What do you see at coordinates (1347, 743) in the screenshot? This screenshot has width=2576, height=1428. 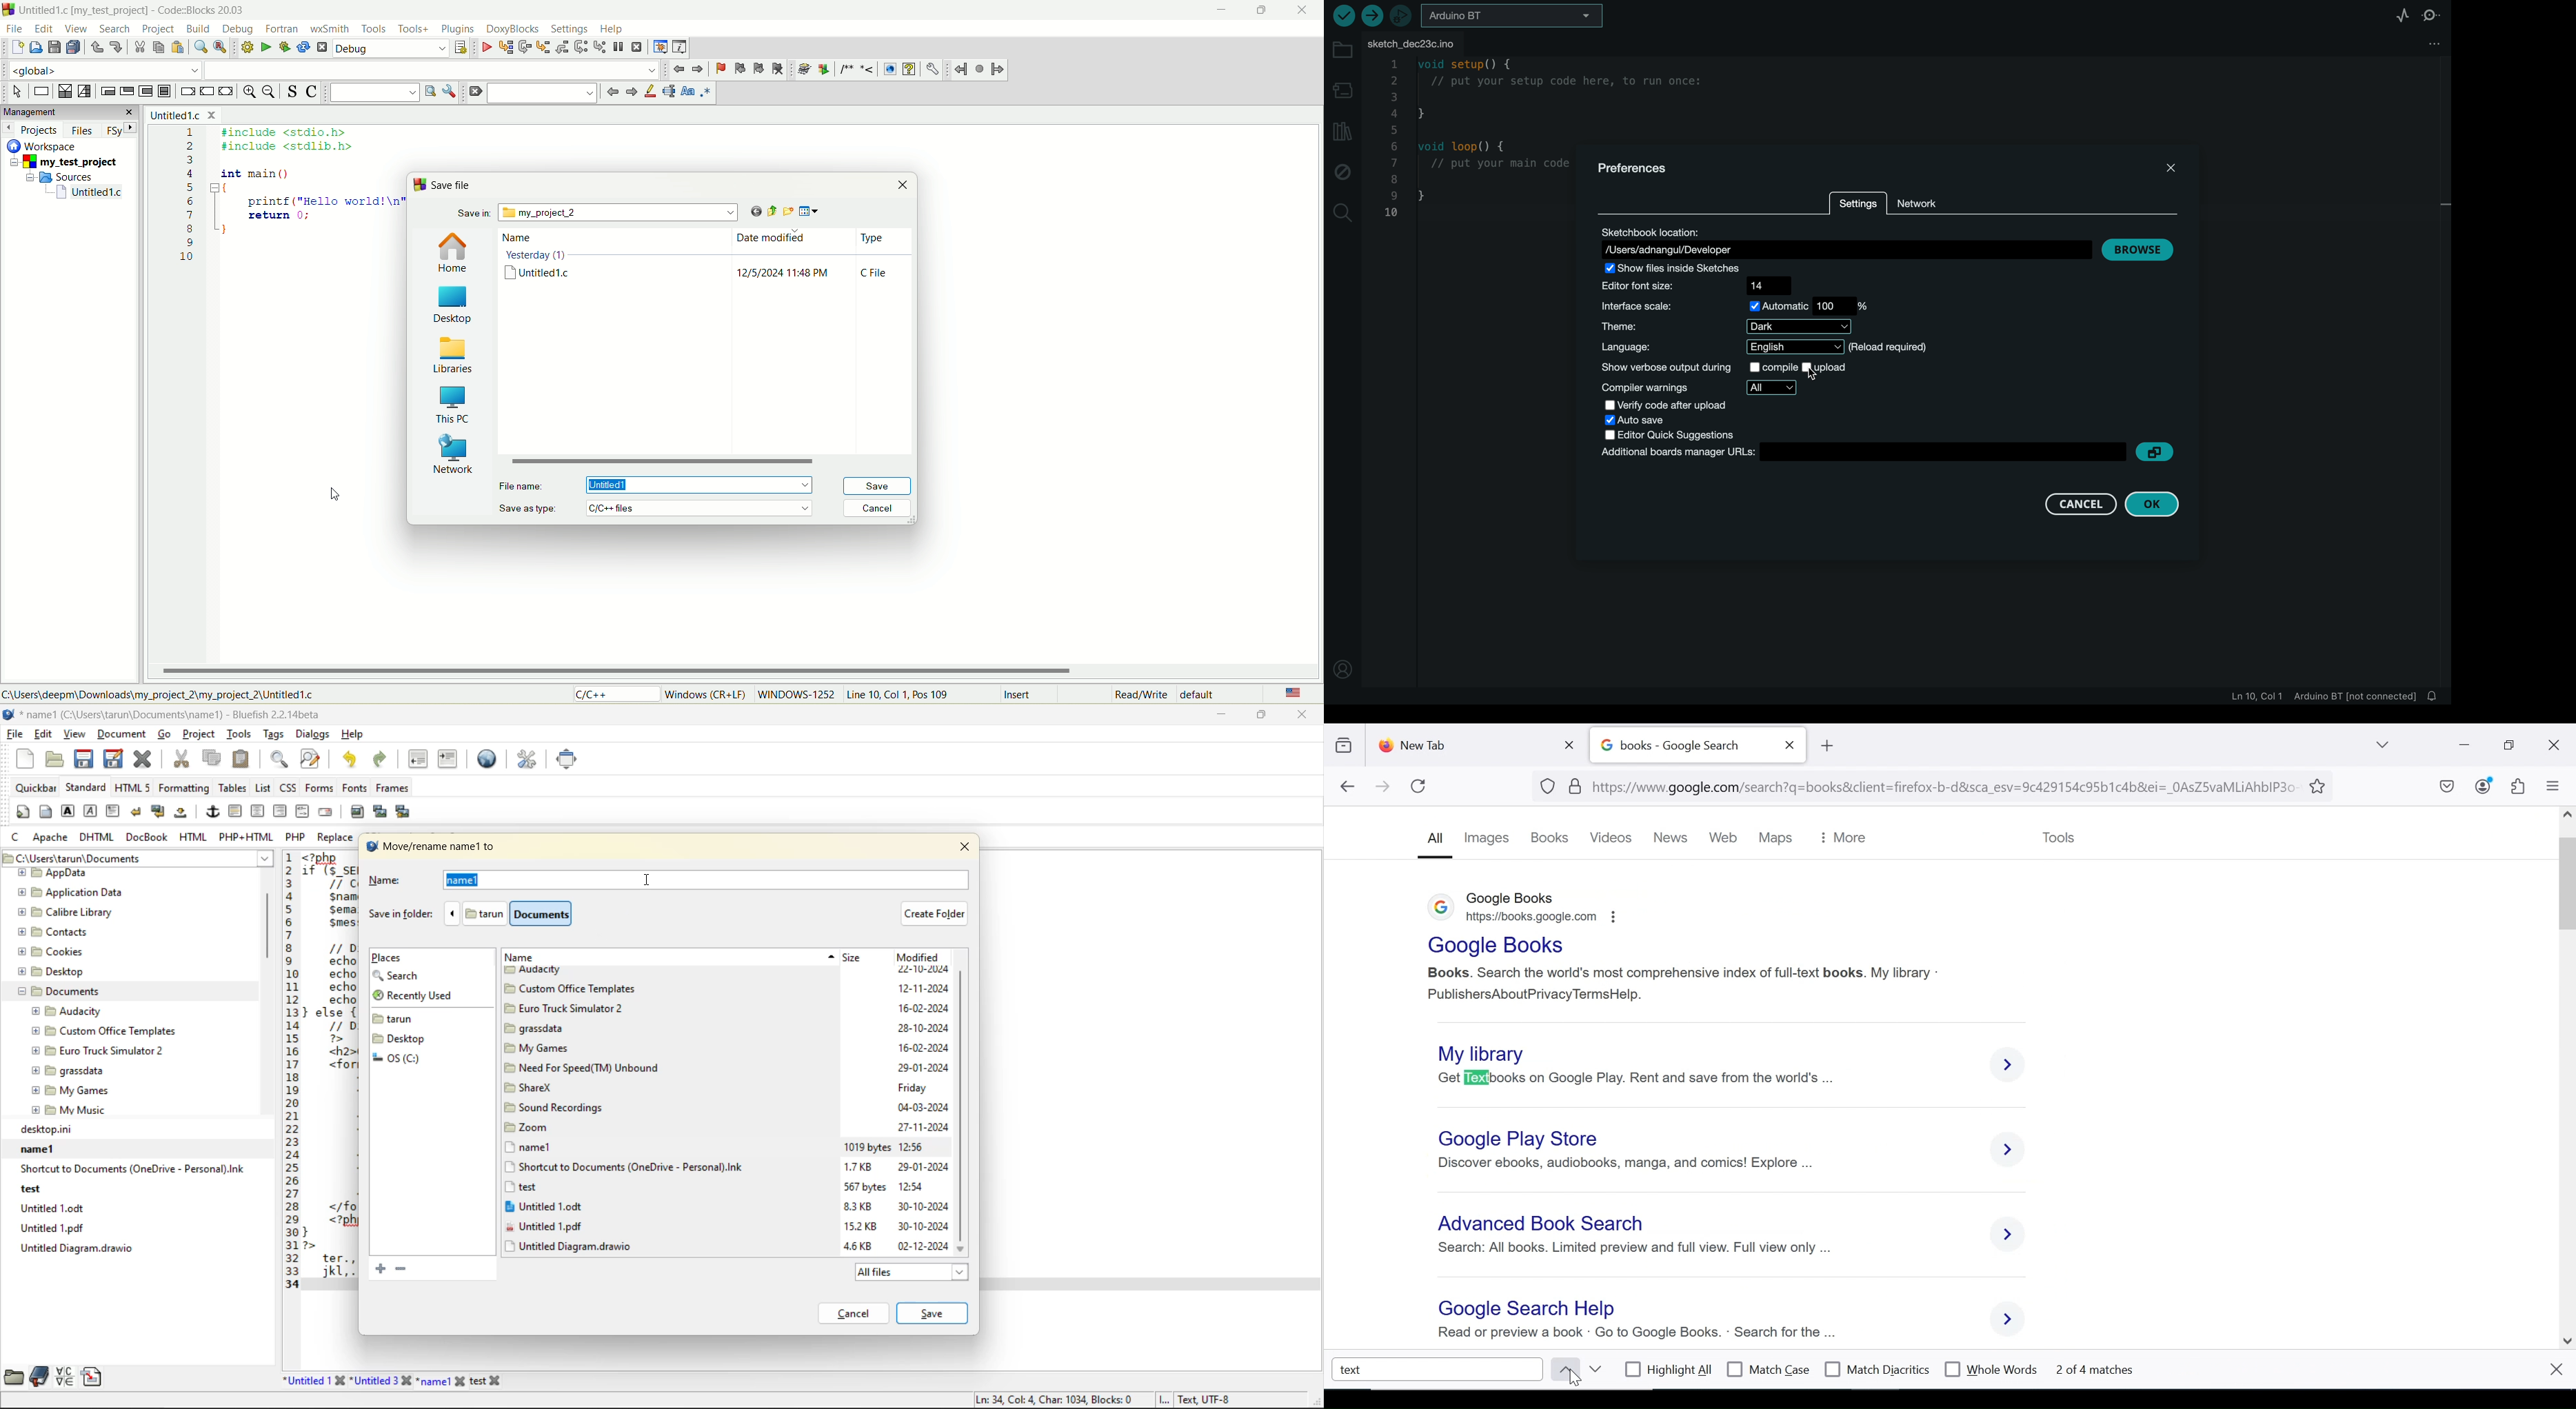 I see `show recent browsing across devices` at bounding box center [1347, 743].